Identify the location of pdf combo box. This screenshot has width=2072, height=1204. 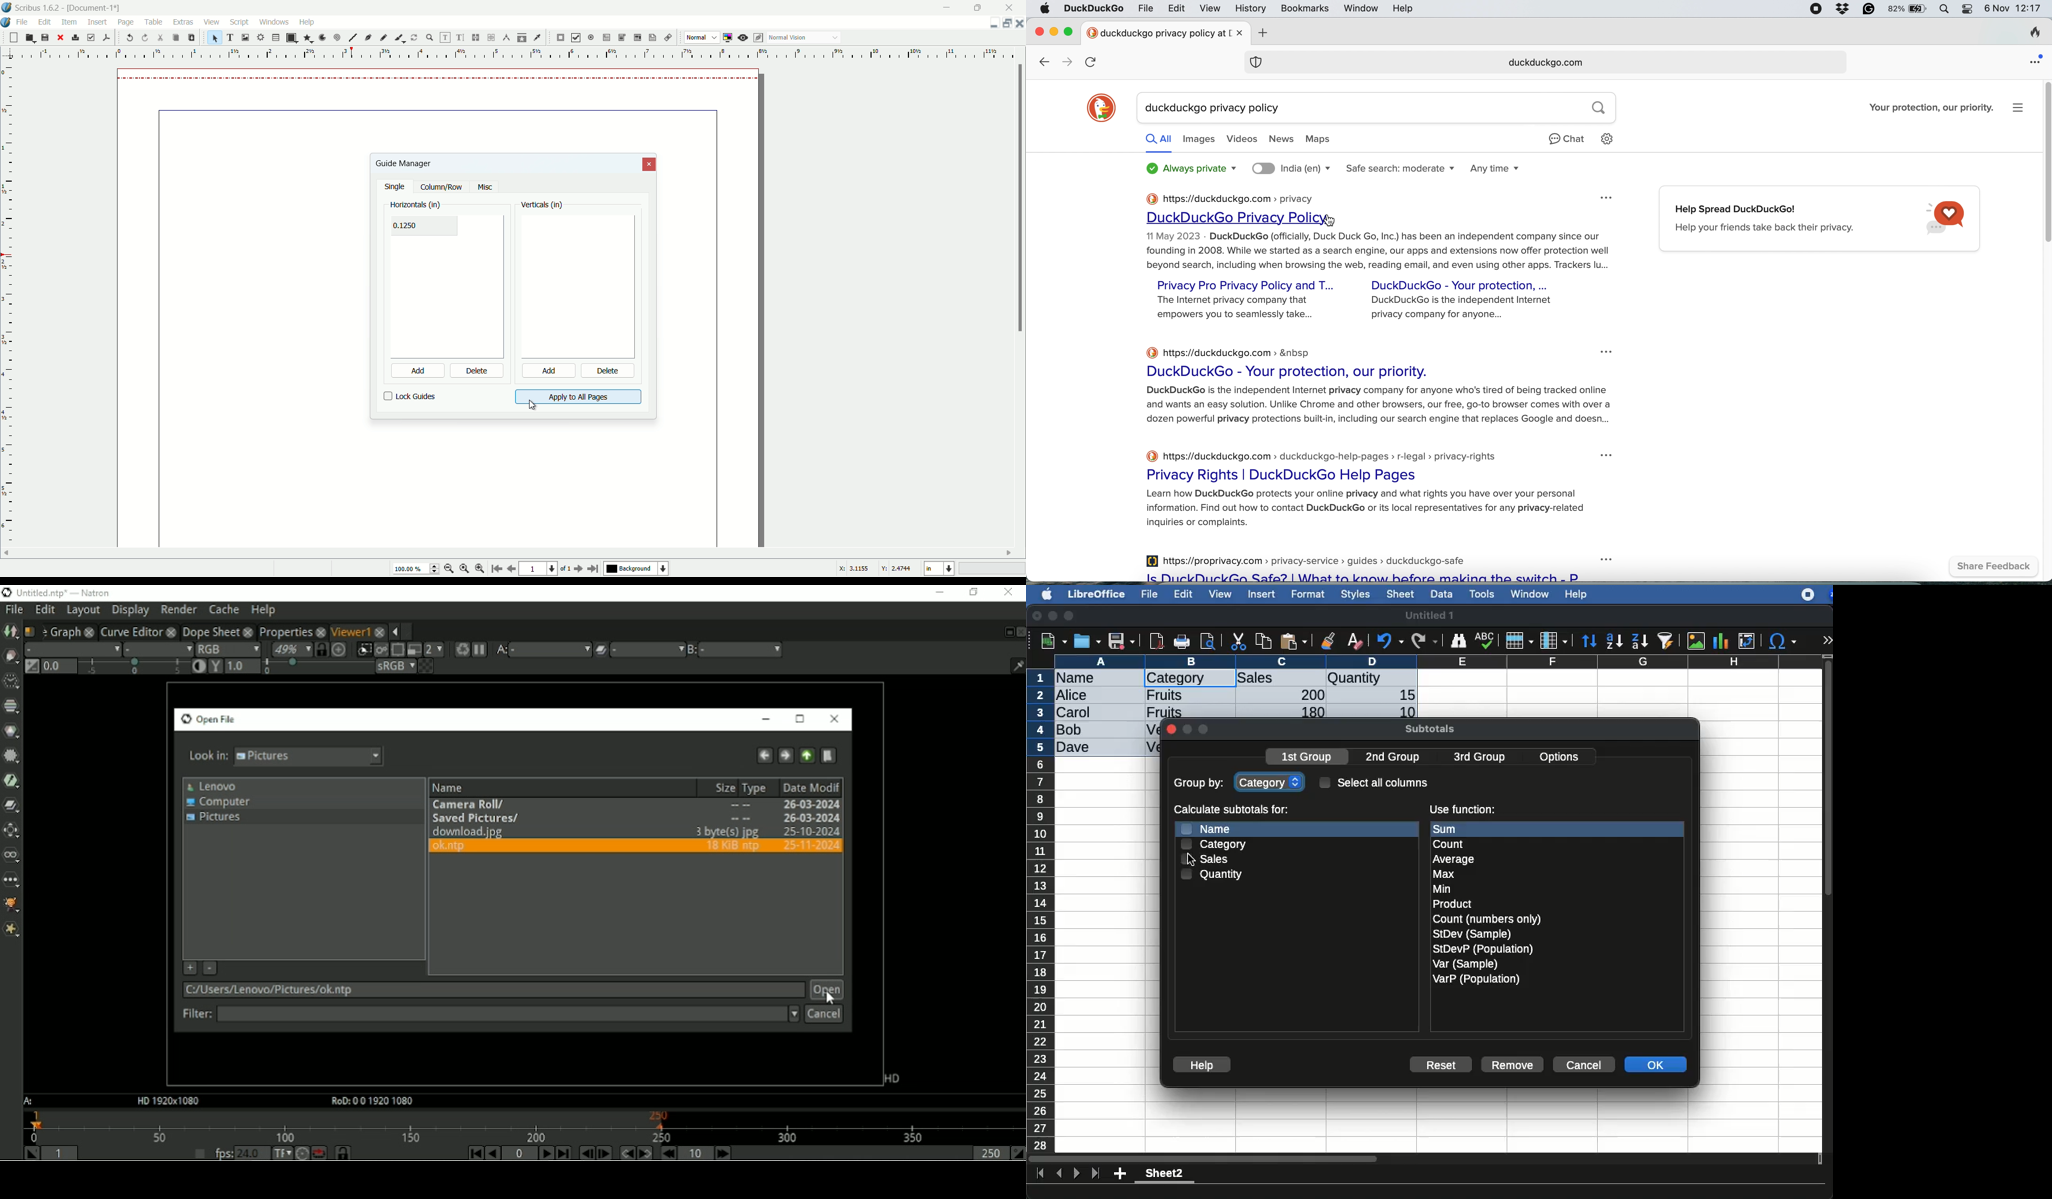
(621, 37).